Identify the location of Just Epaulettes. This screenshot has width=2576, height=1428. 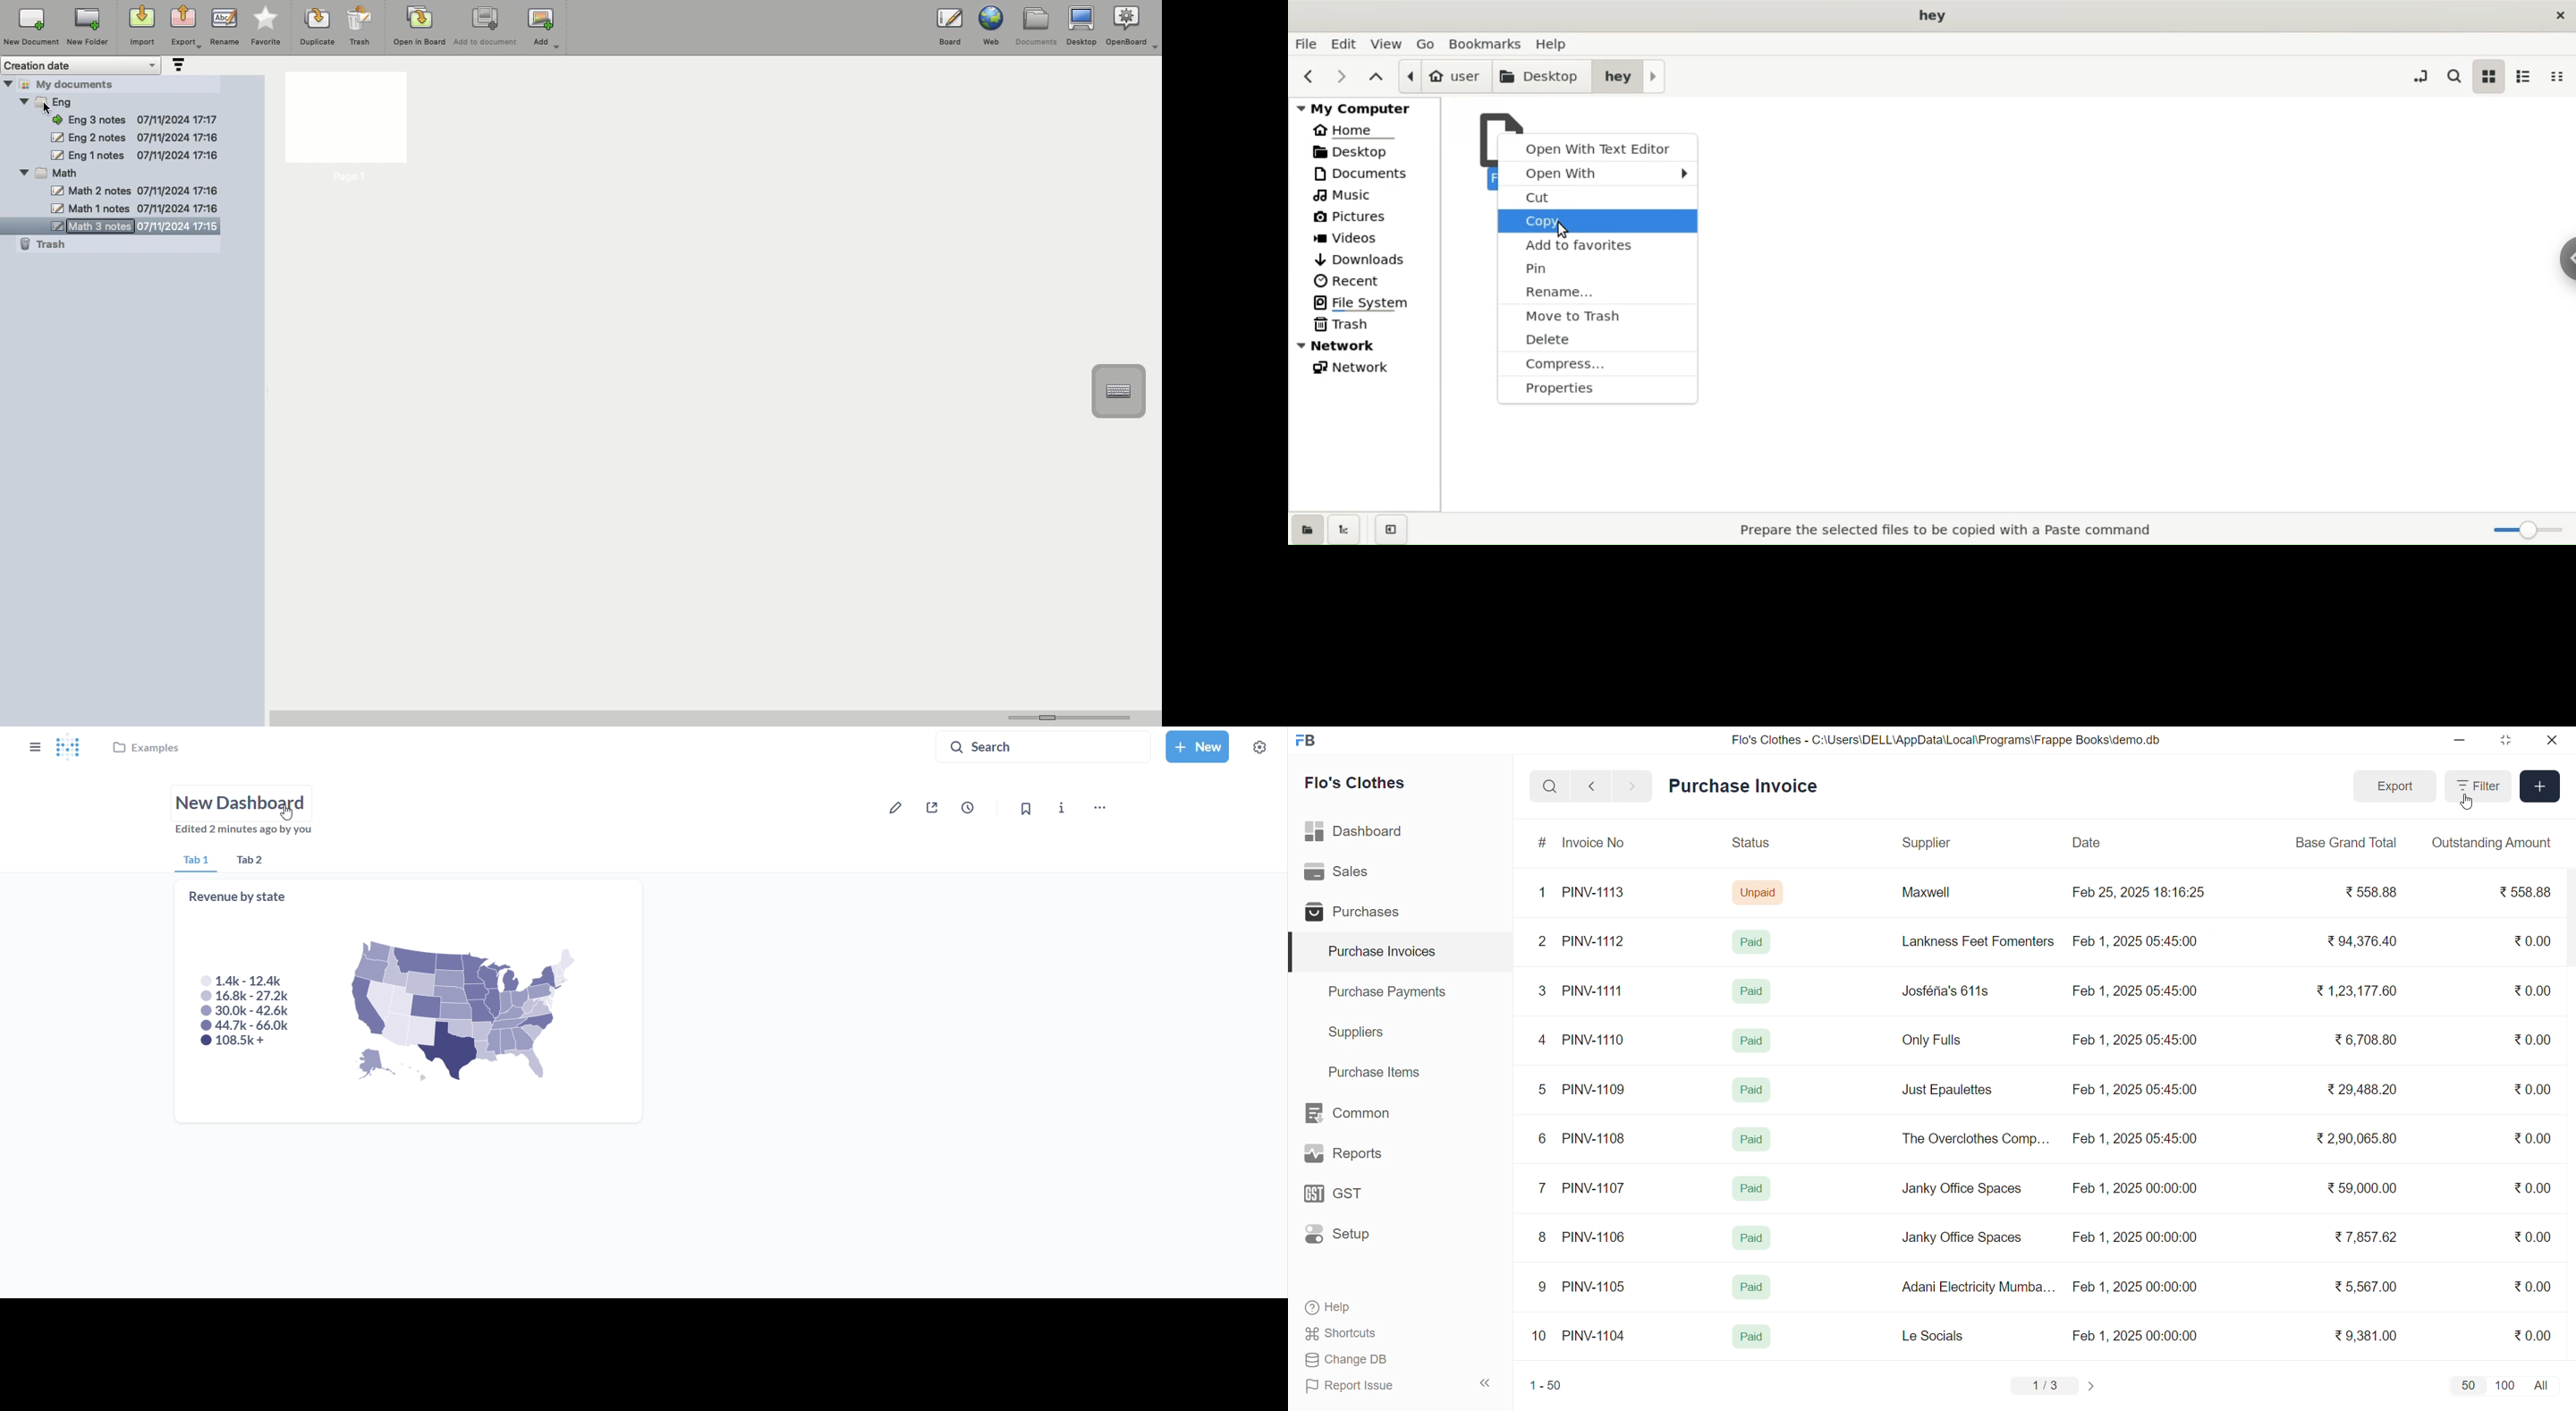
(1952, 1090).